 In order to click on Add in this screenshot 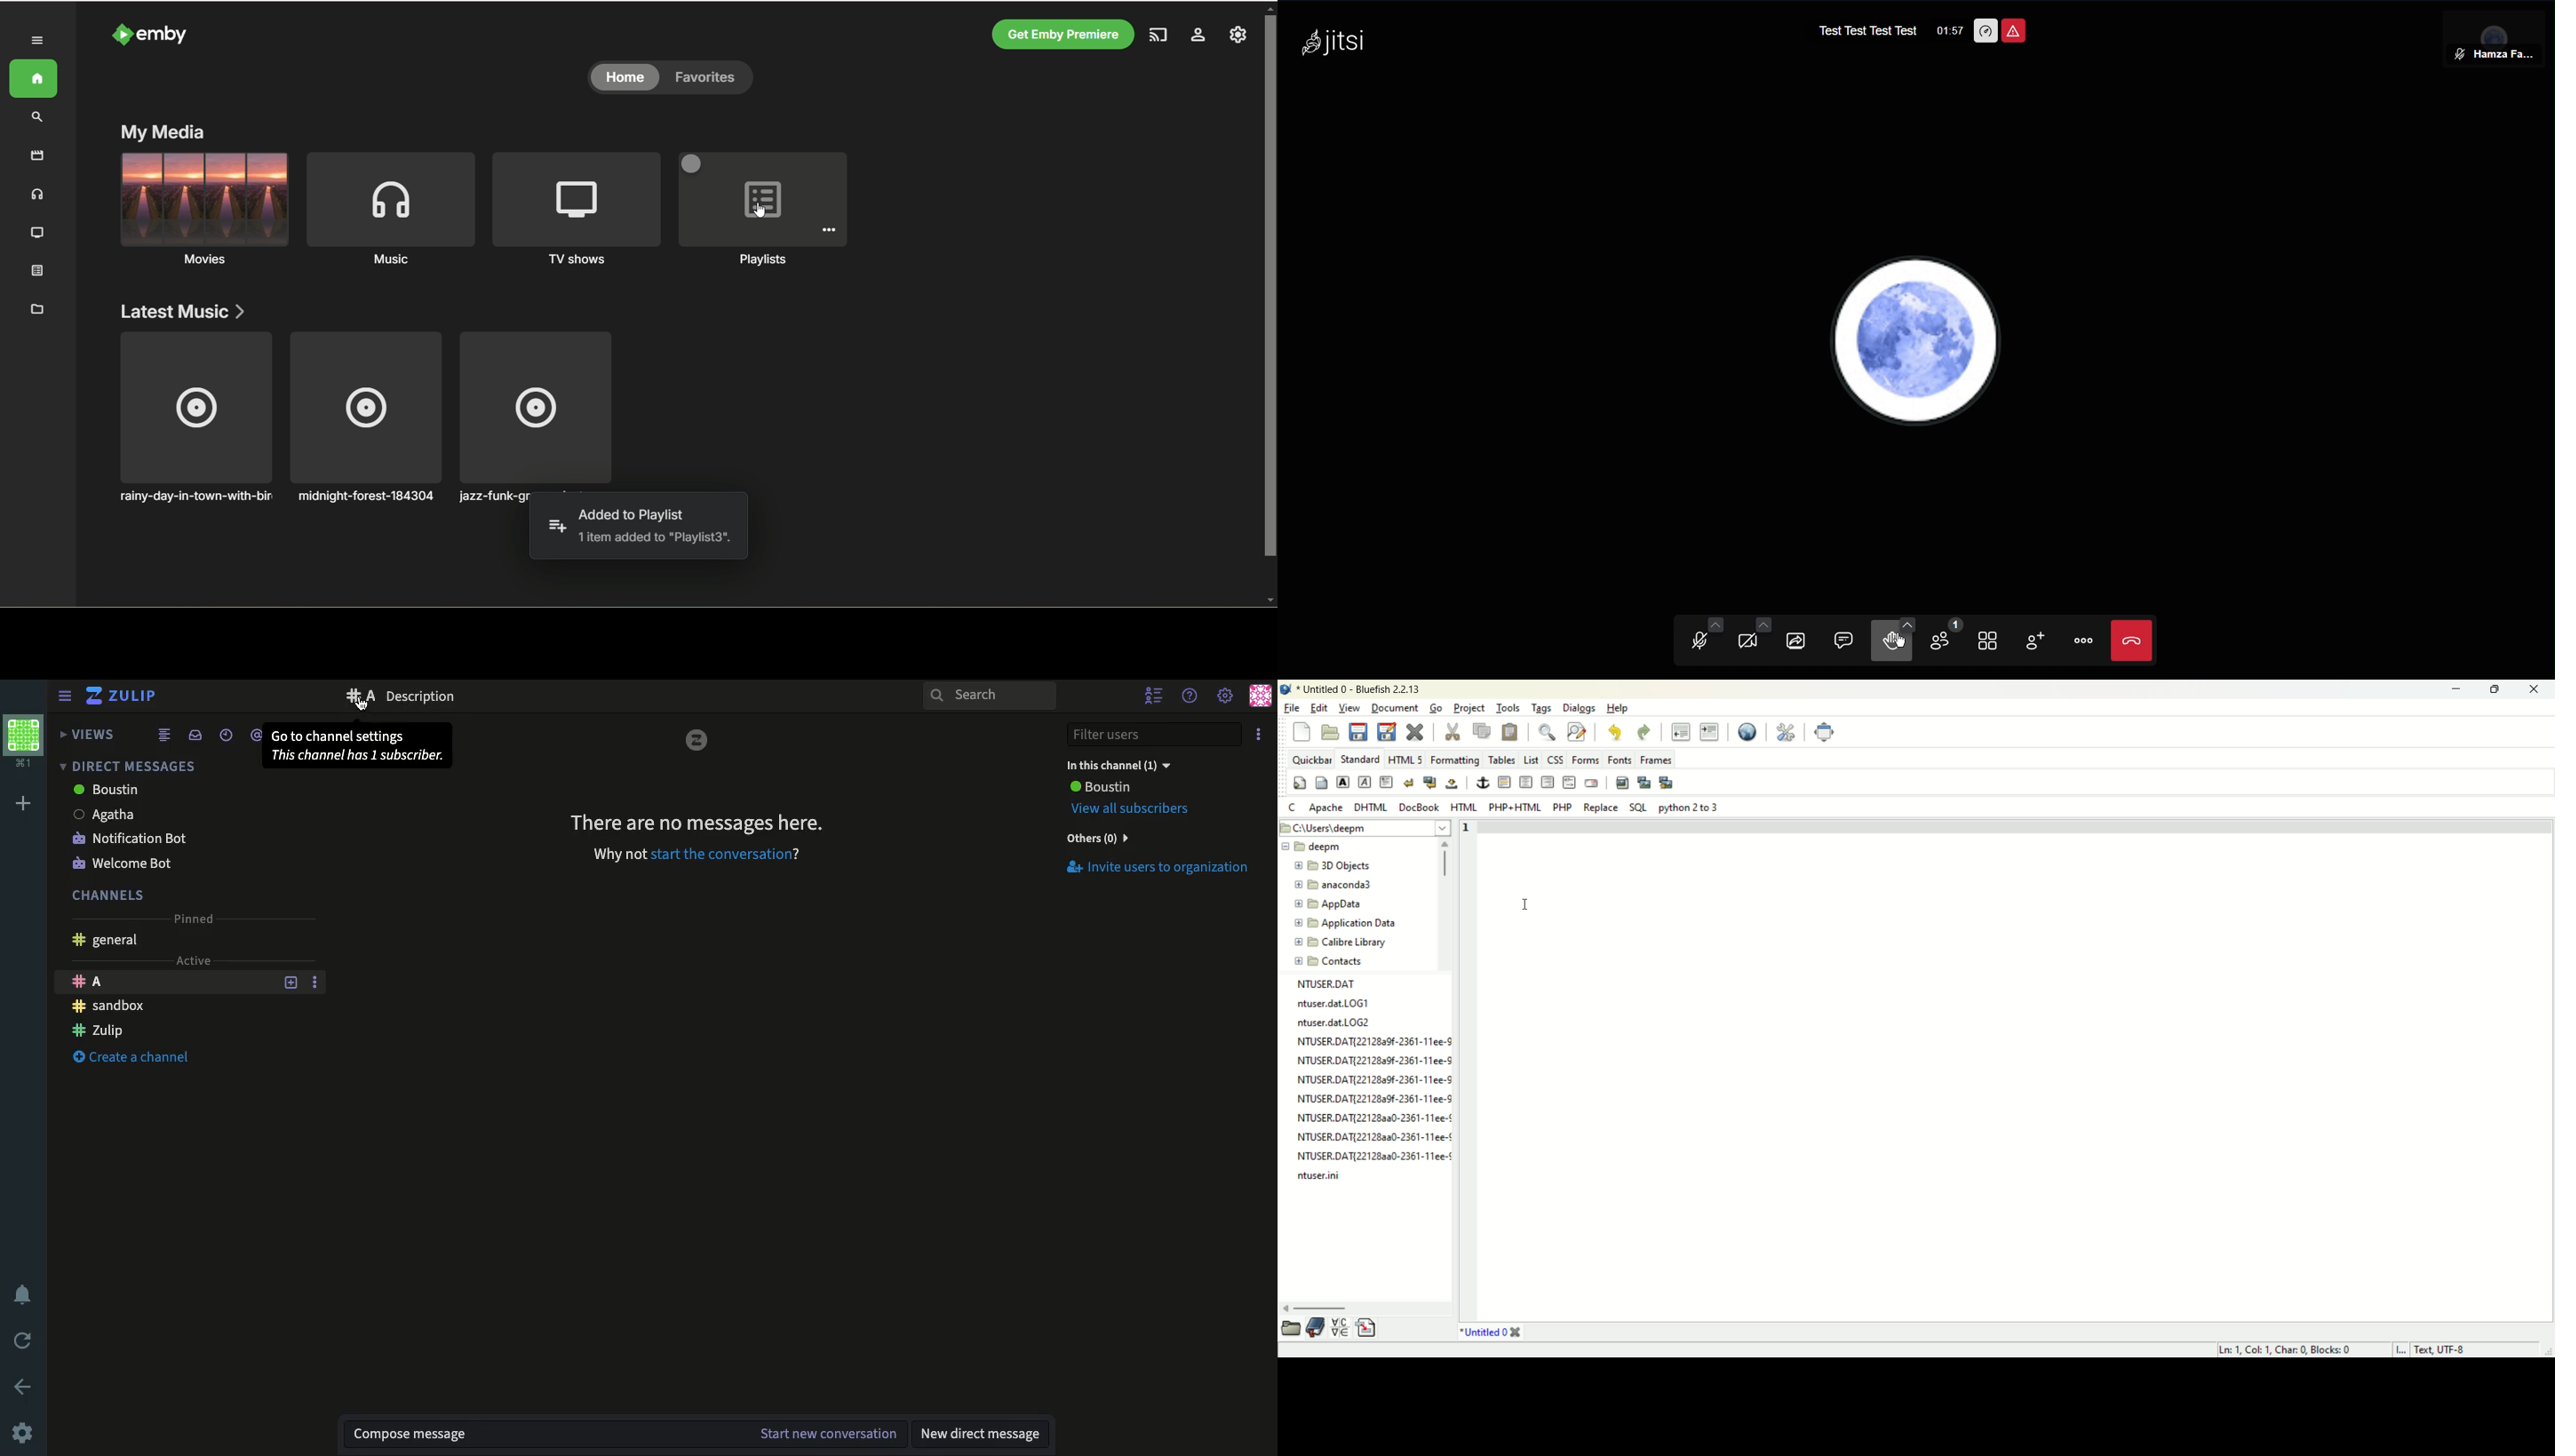, I will do `click(27, 803)`.